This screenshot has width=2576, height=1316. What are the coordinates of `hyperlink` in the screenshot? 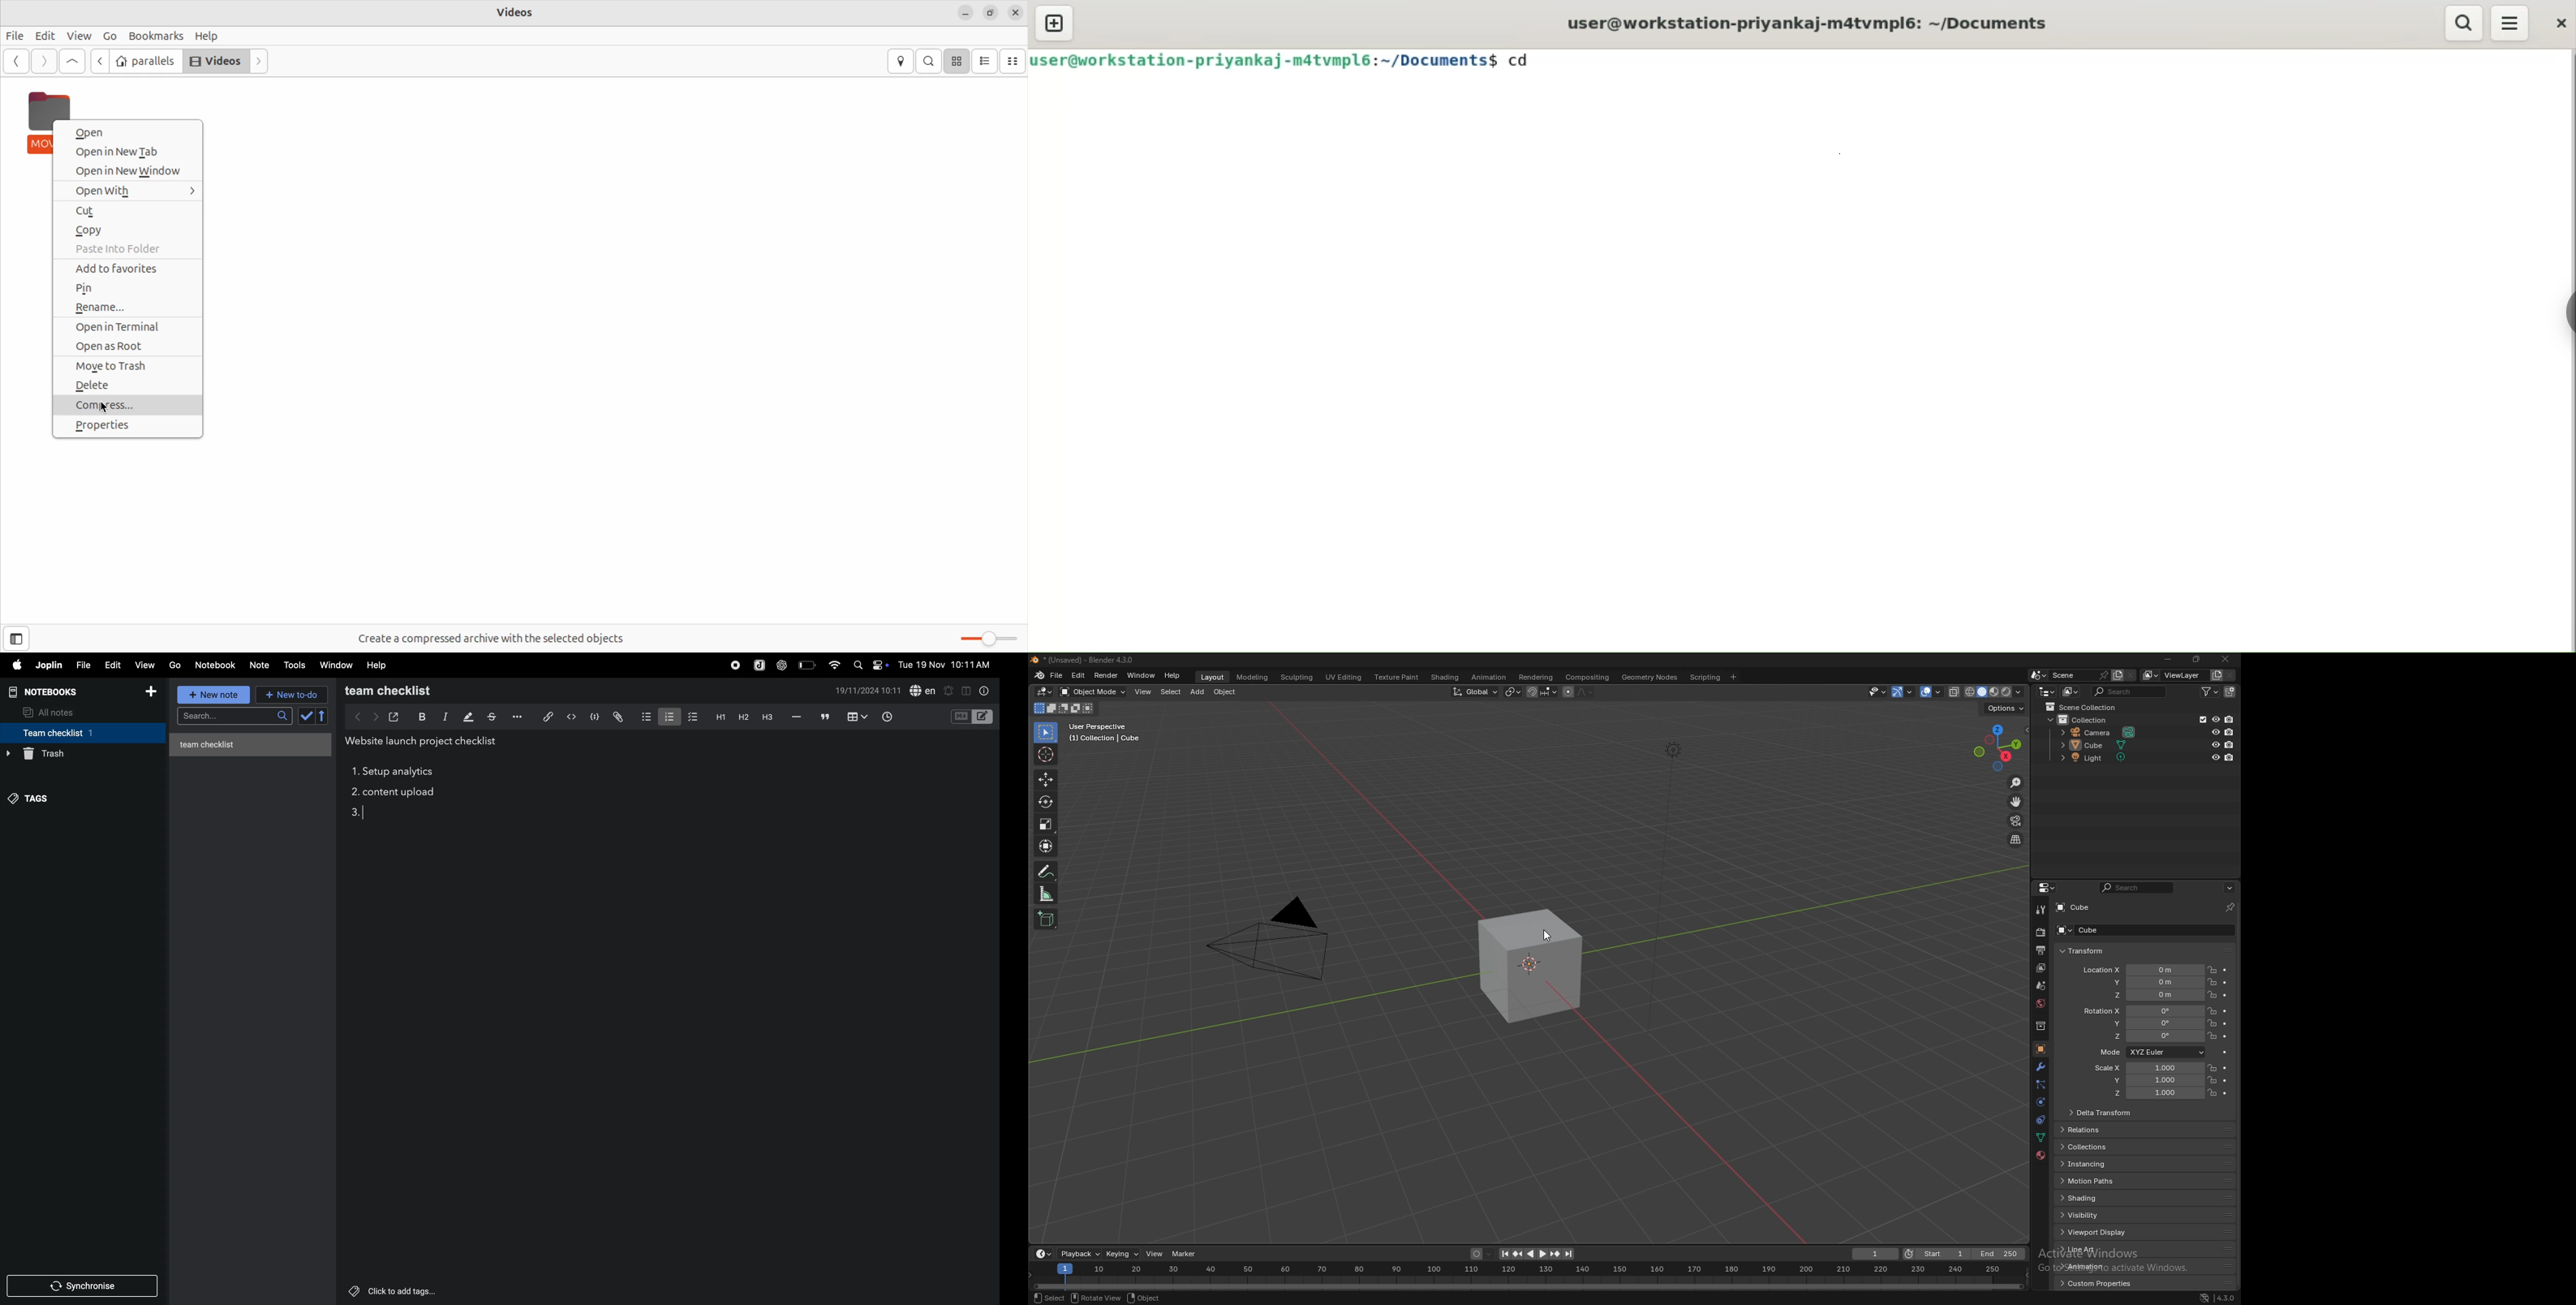 It's located at (545, 716).